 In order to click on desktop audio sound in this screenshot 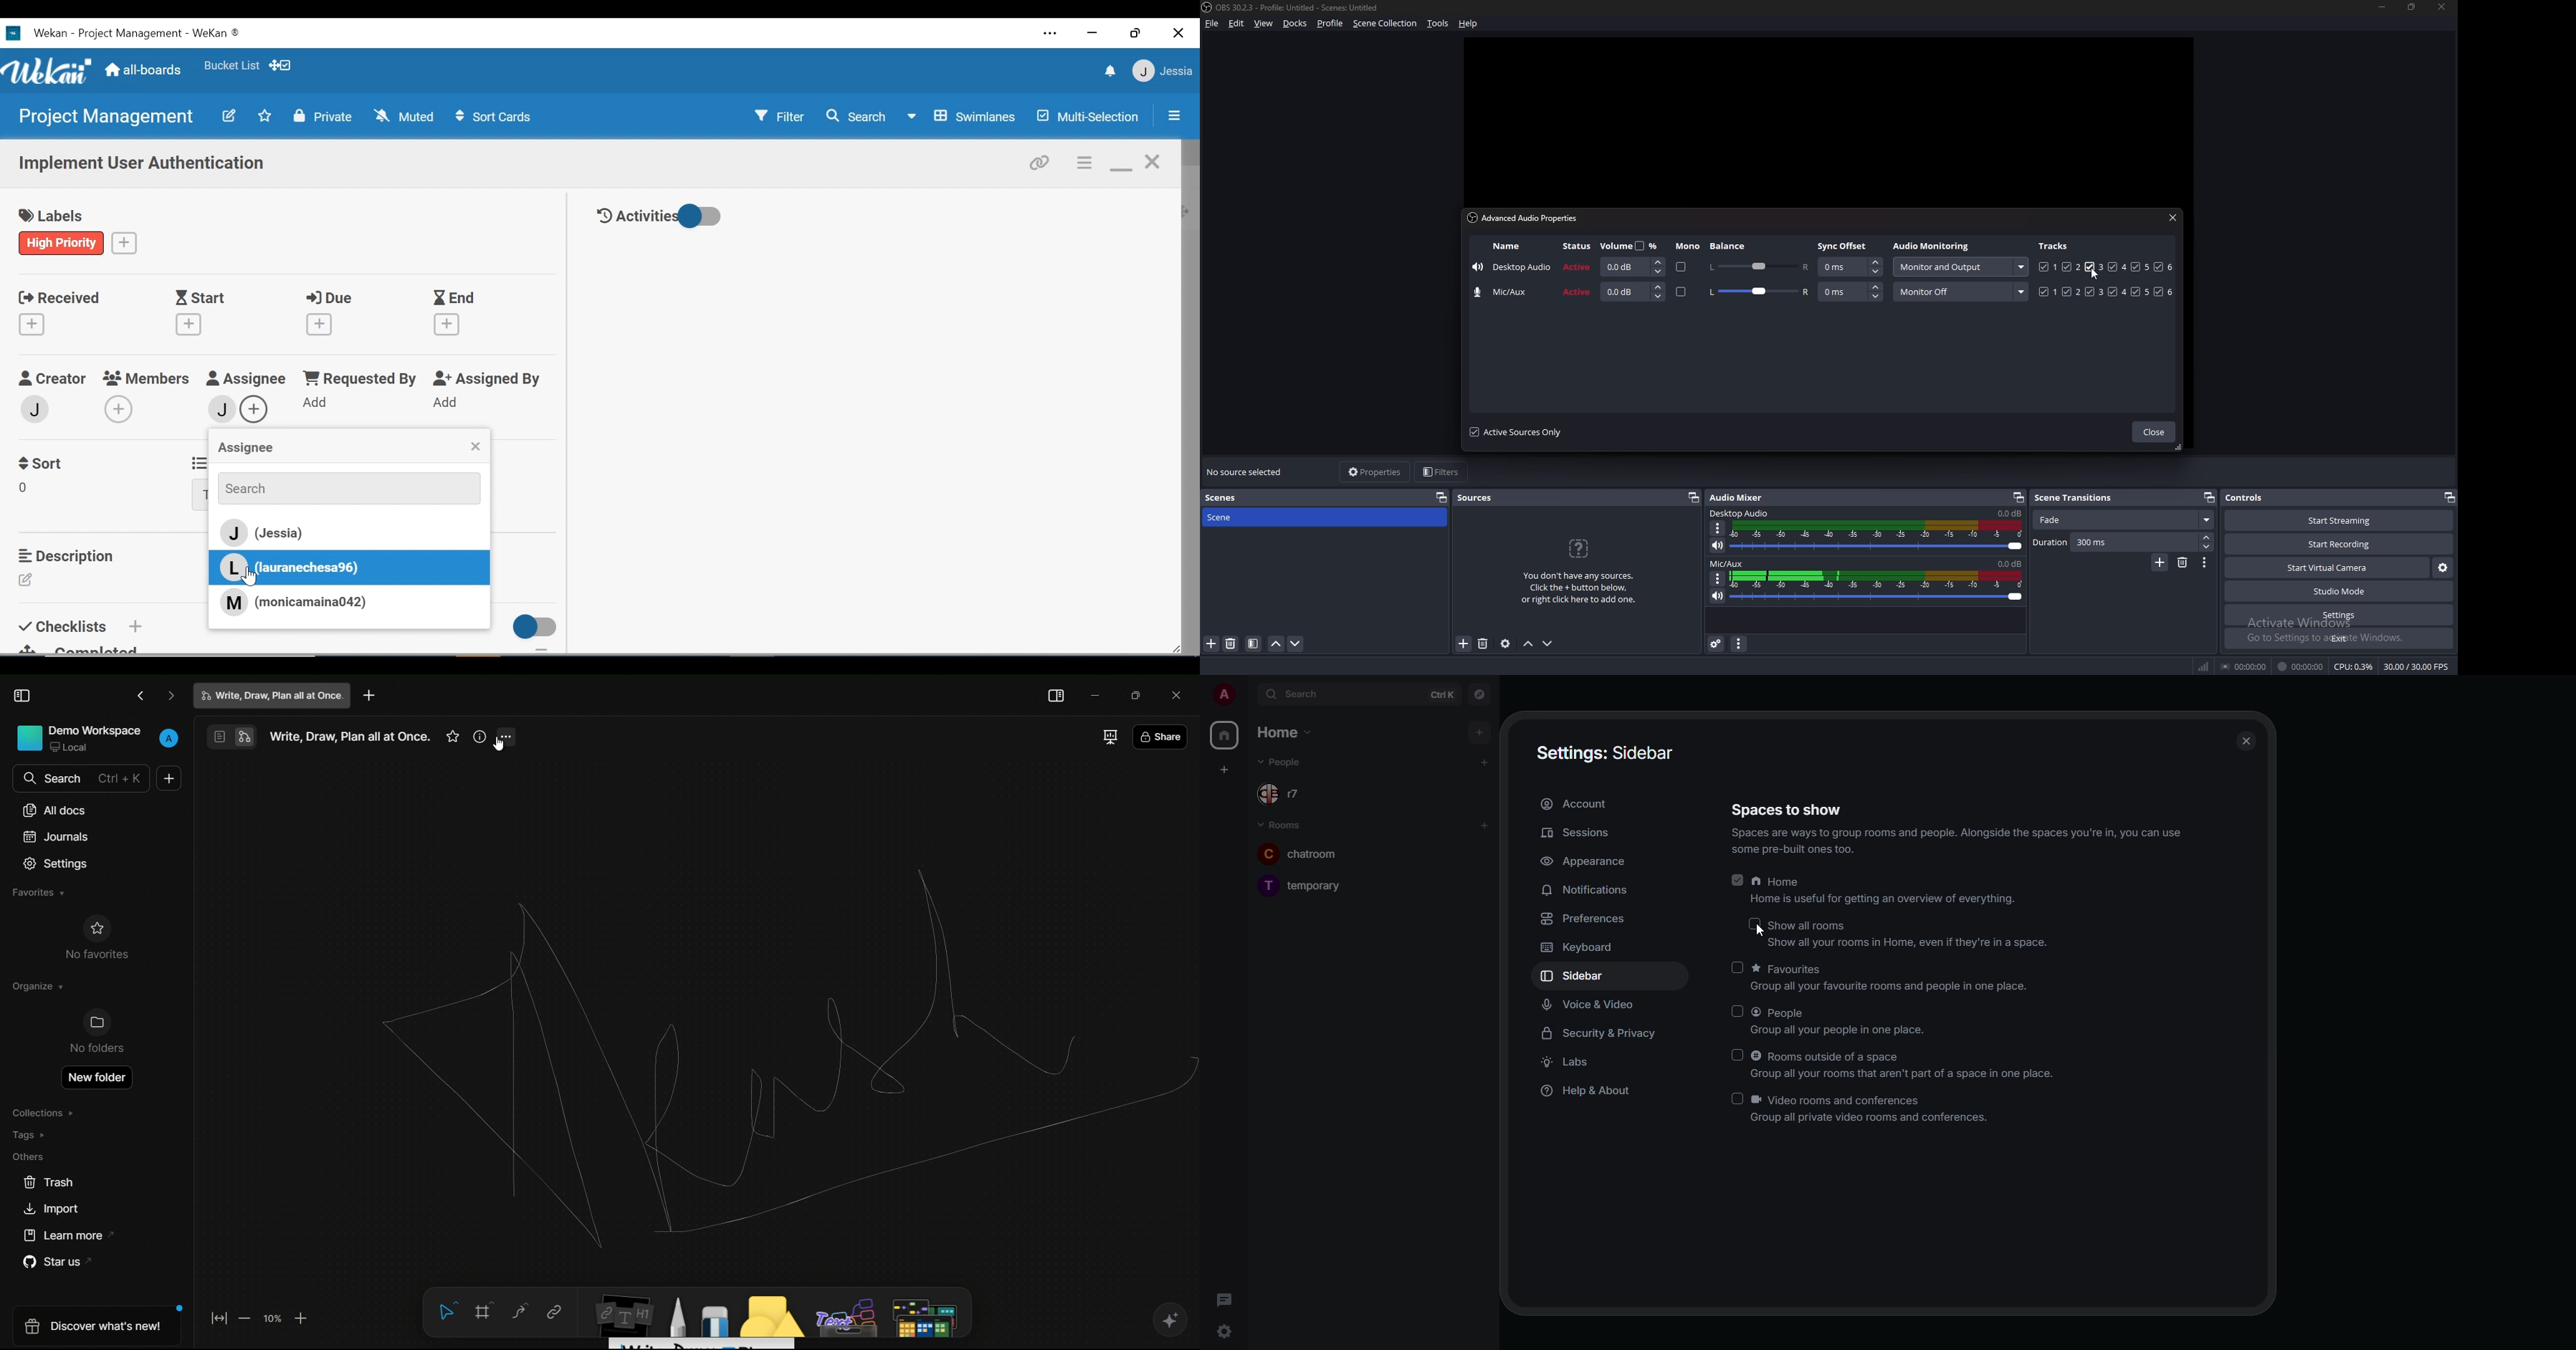, I will do `click(2009, 514)`.